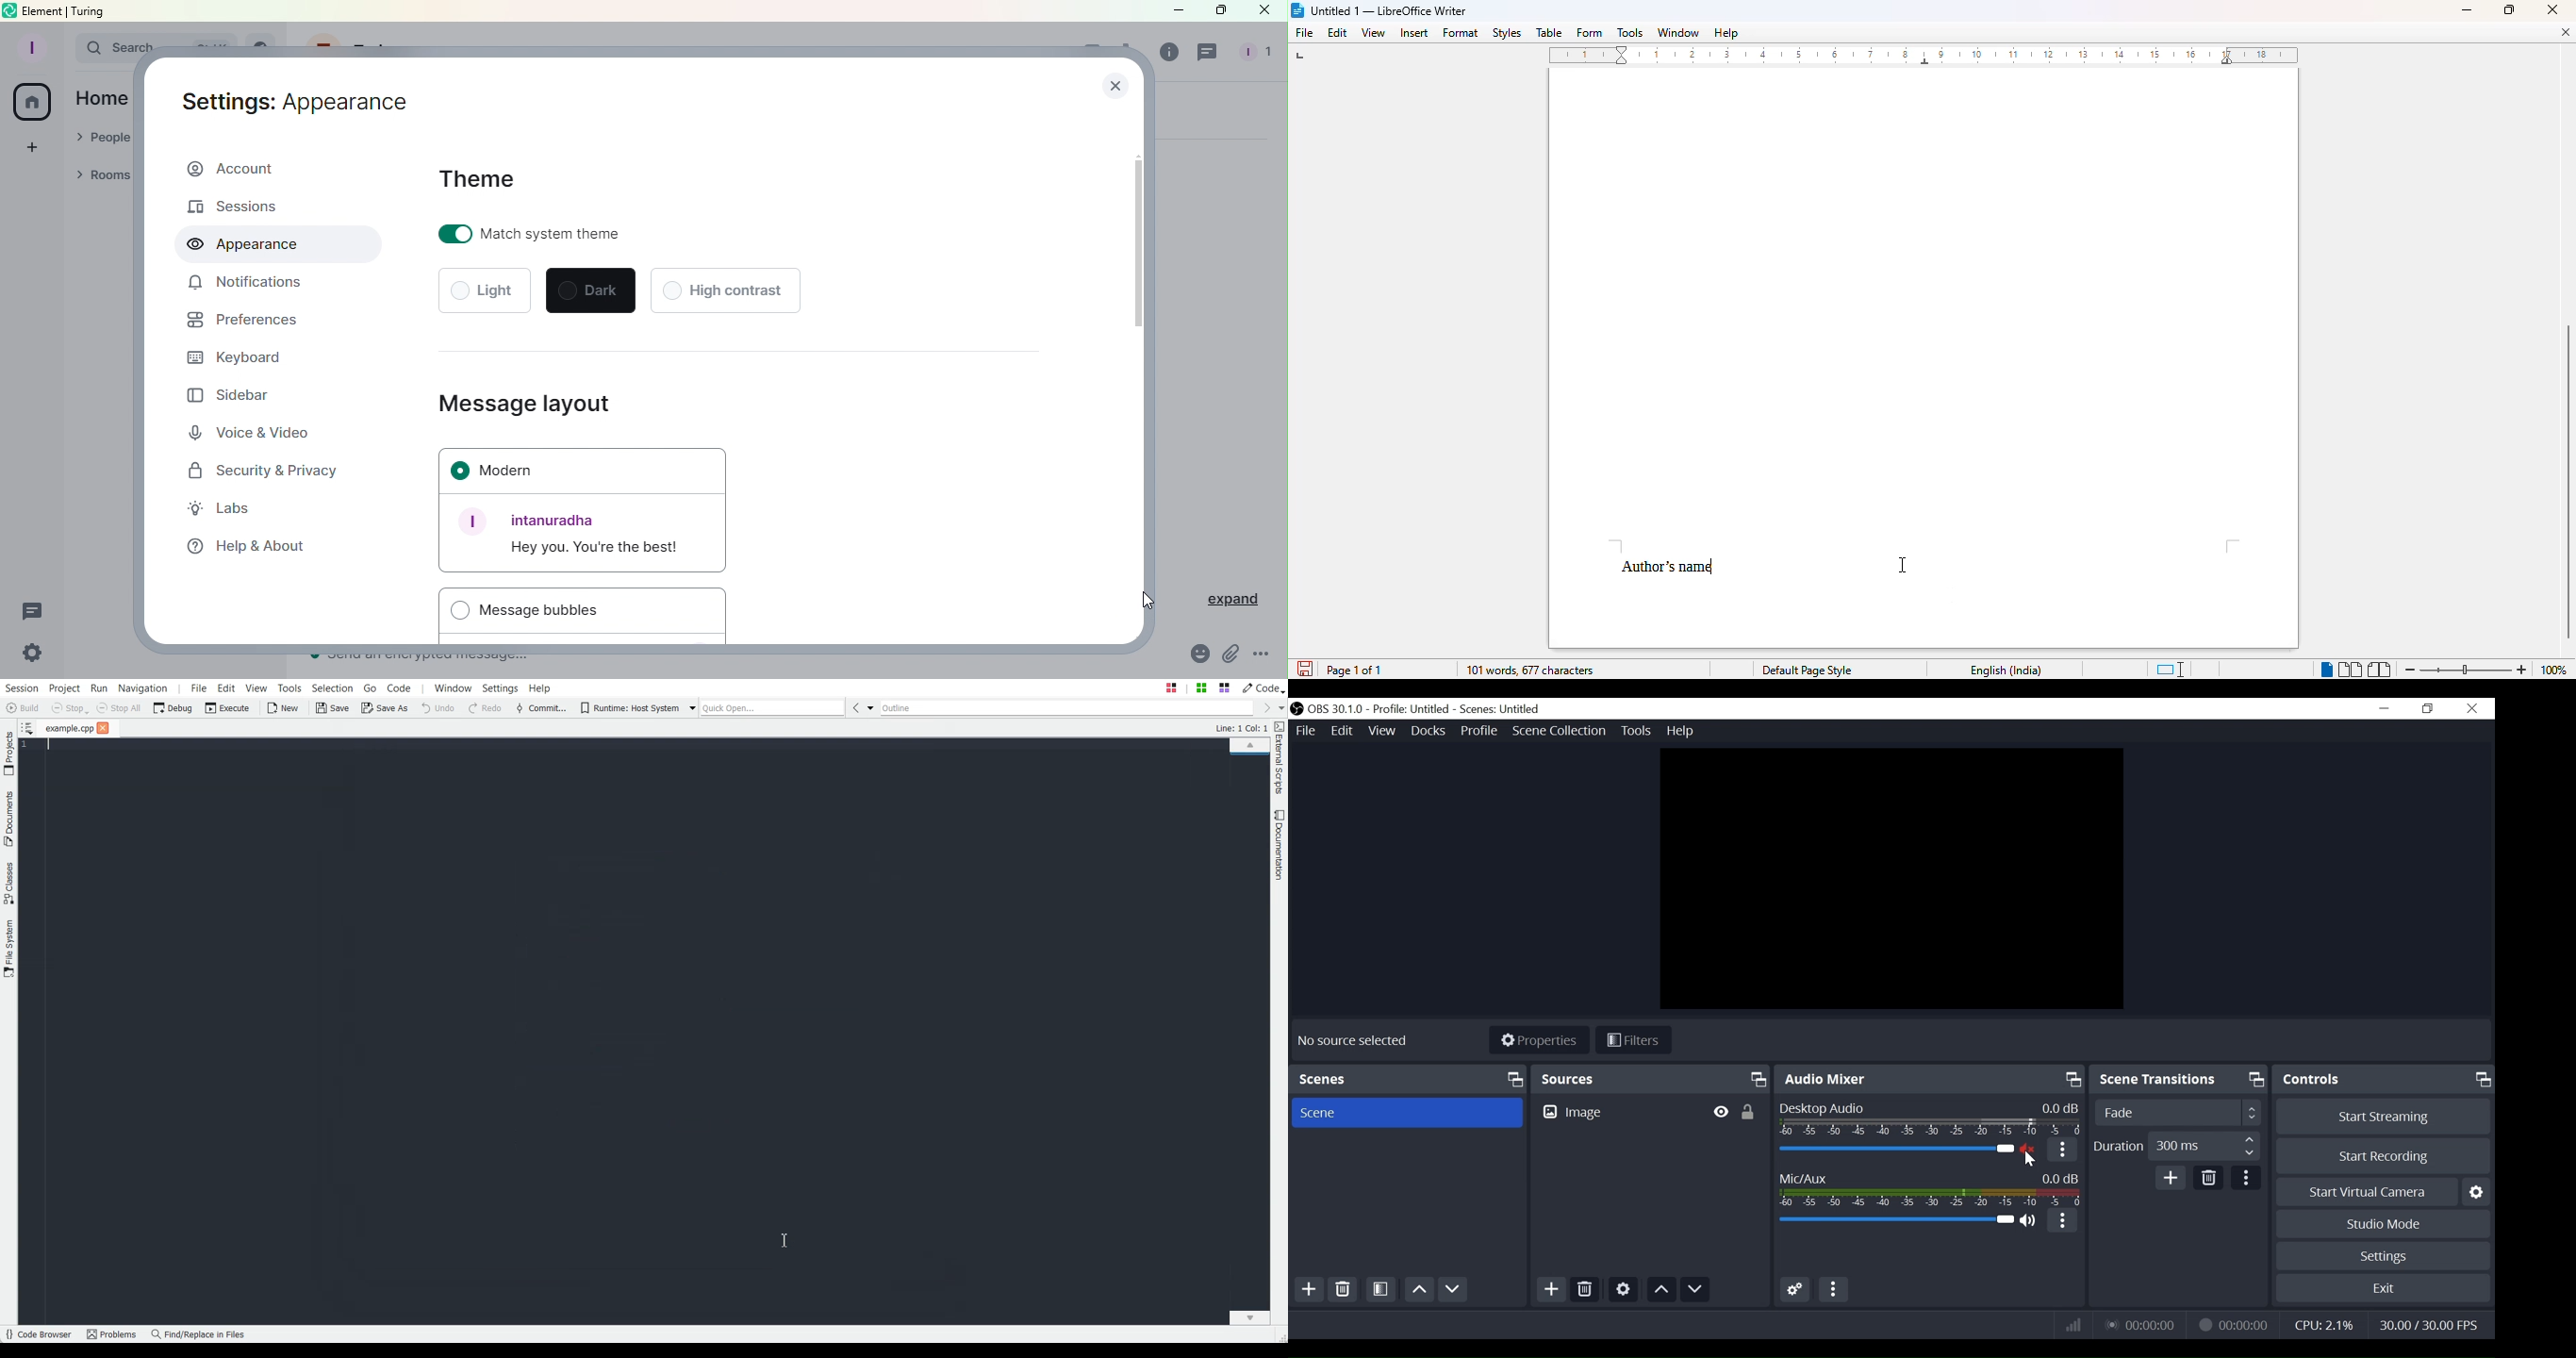 This screenshot has width=2576, height=1372. I want to click on Properties, so click(1541, 1041).